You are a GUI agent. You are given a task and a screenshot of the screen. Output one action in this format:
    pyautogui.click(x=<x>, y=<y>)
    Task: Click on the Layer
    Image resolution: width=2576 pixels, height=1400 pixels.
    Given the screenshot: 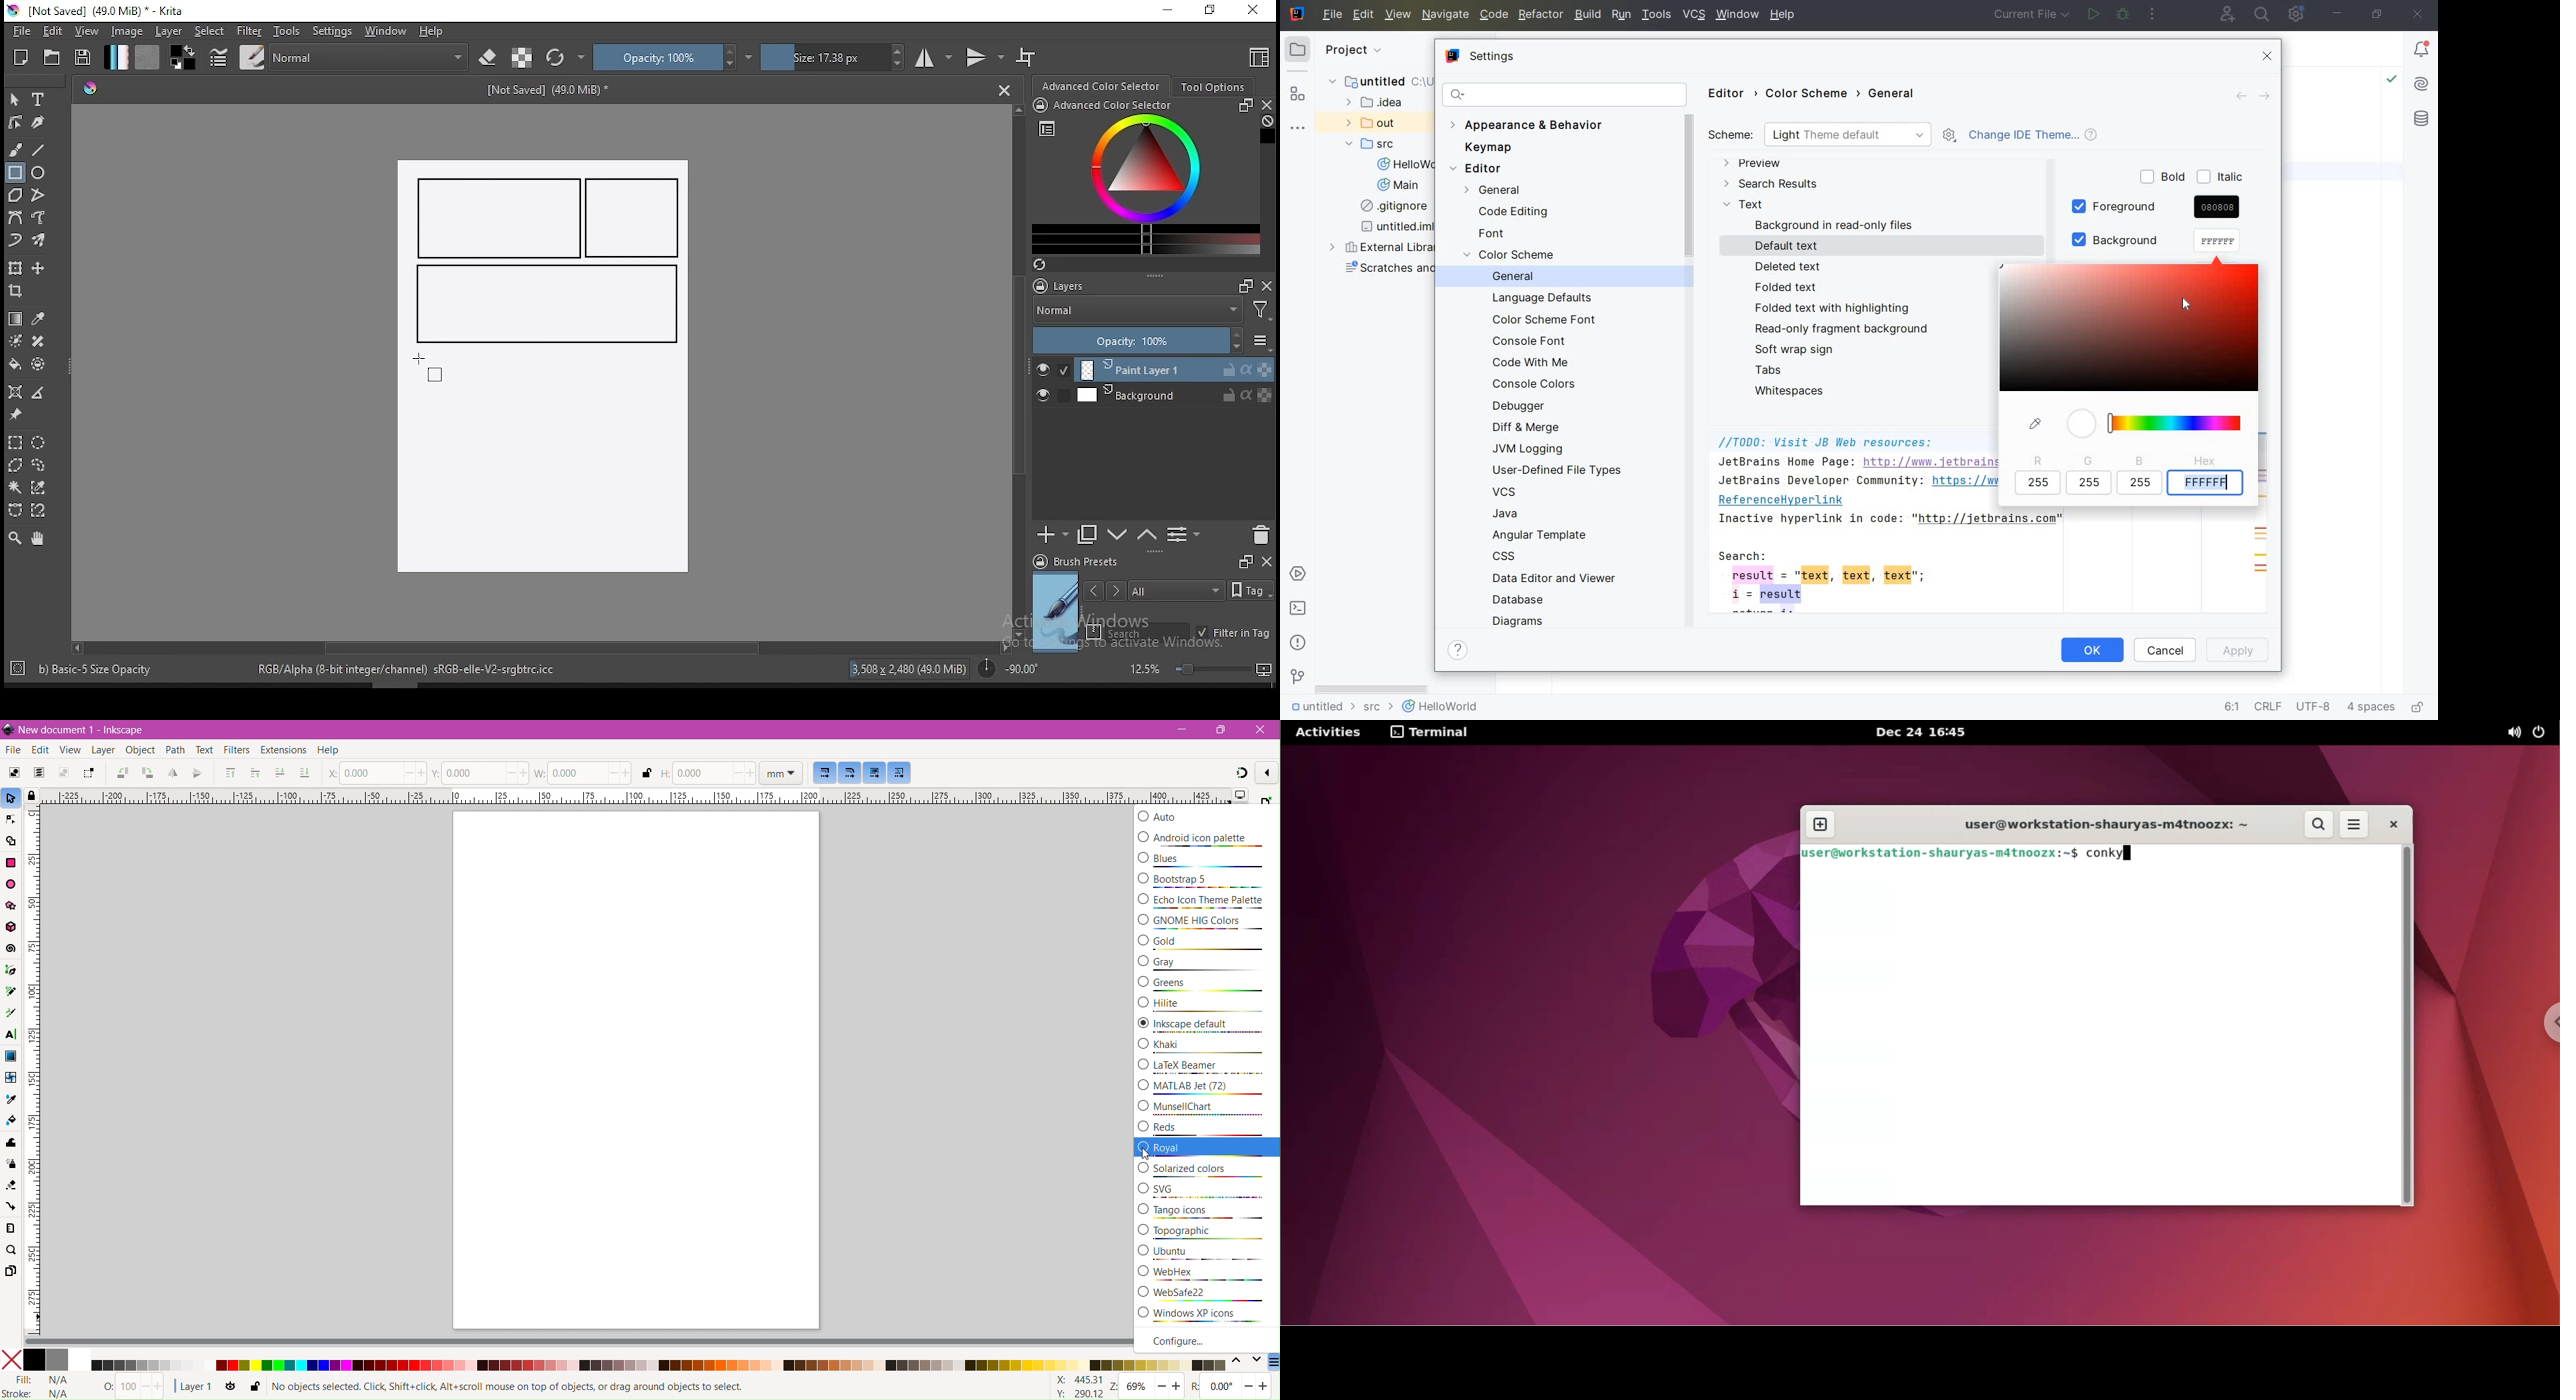 What is the action you would take?
    pyautogui.click(x=102, y=751)
    